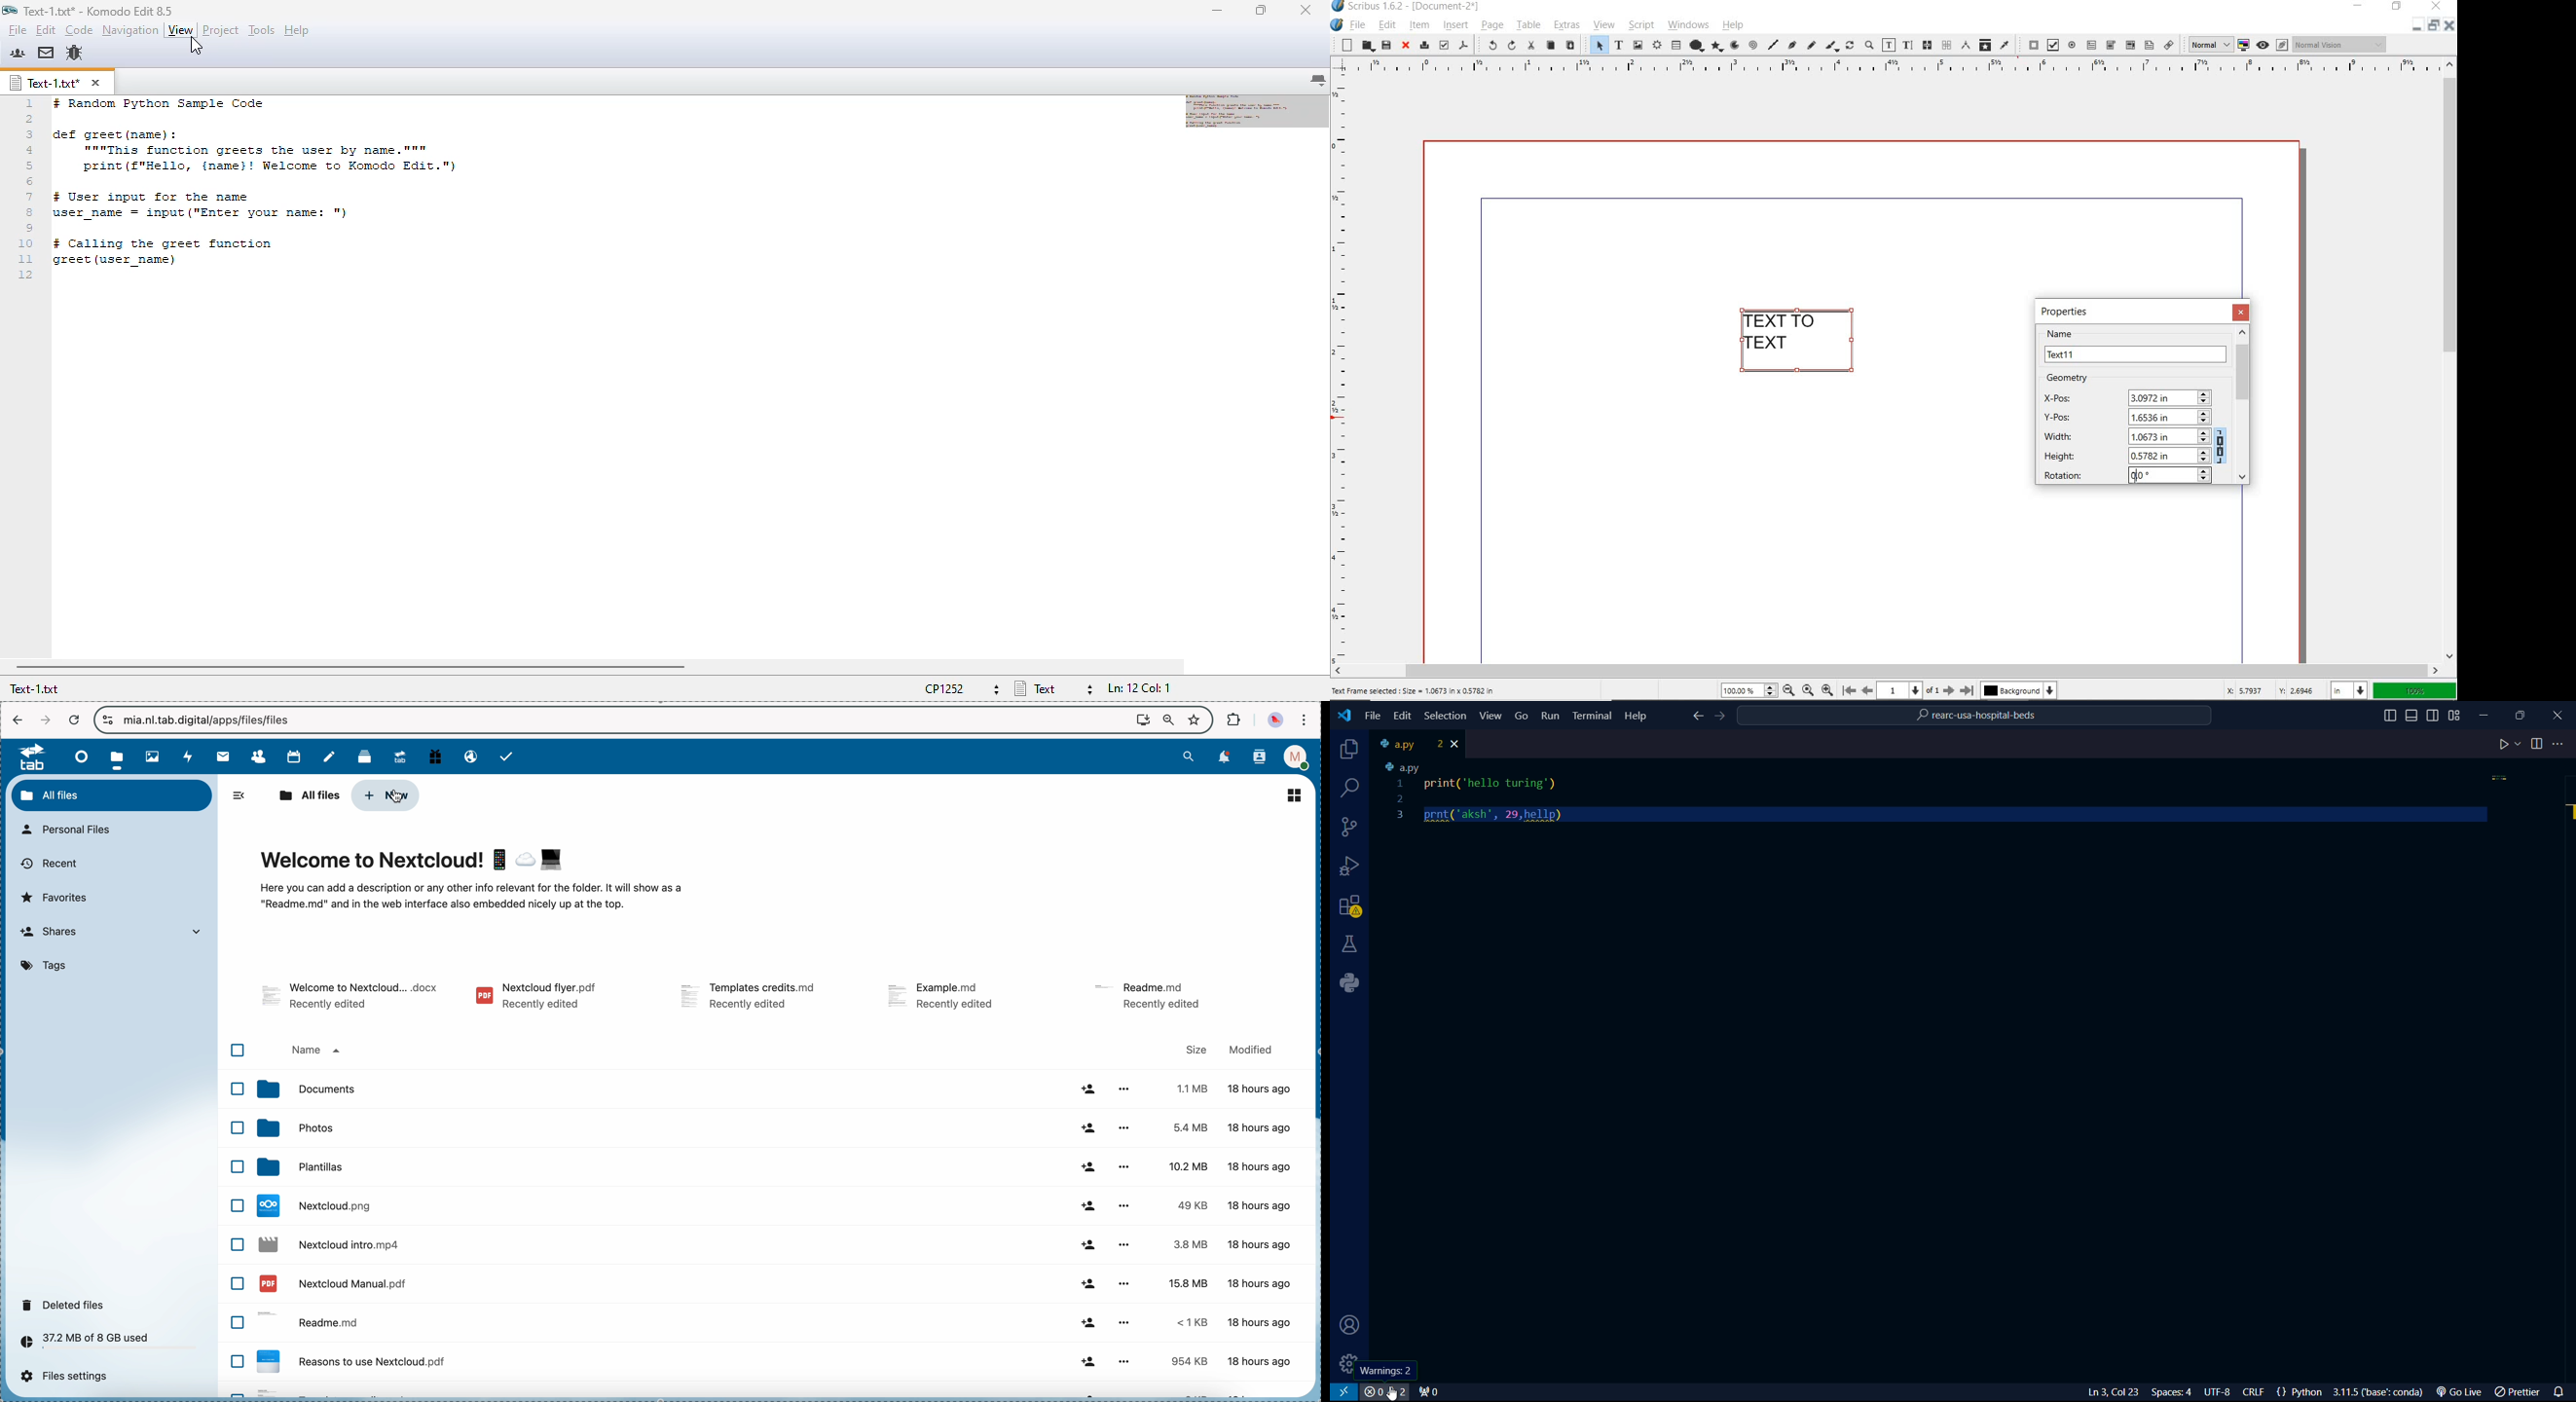  I want to click on share, so click(1089, 1325).